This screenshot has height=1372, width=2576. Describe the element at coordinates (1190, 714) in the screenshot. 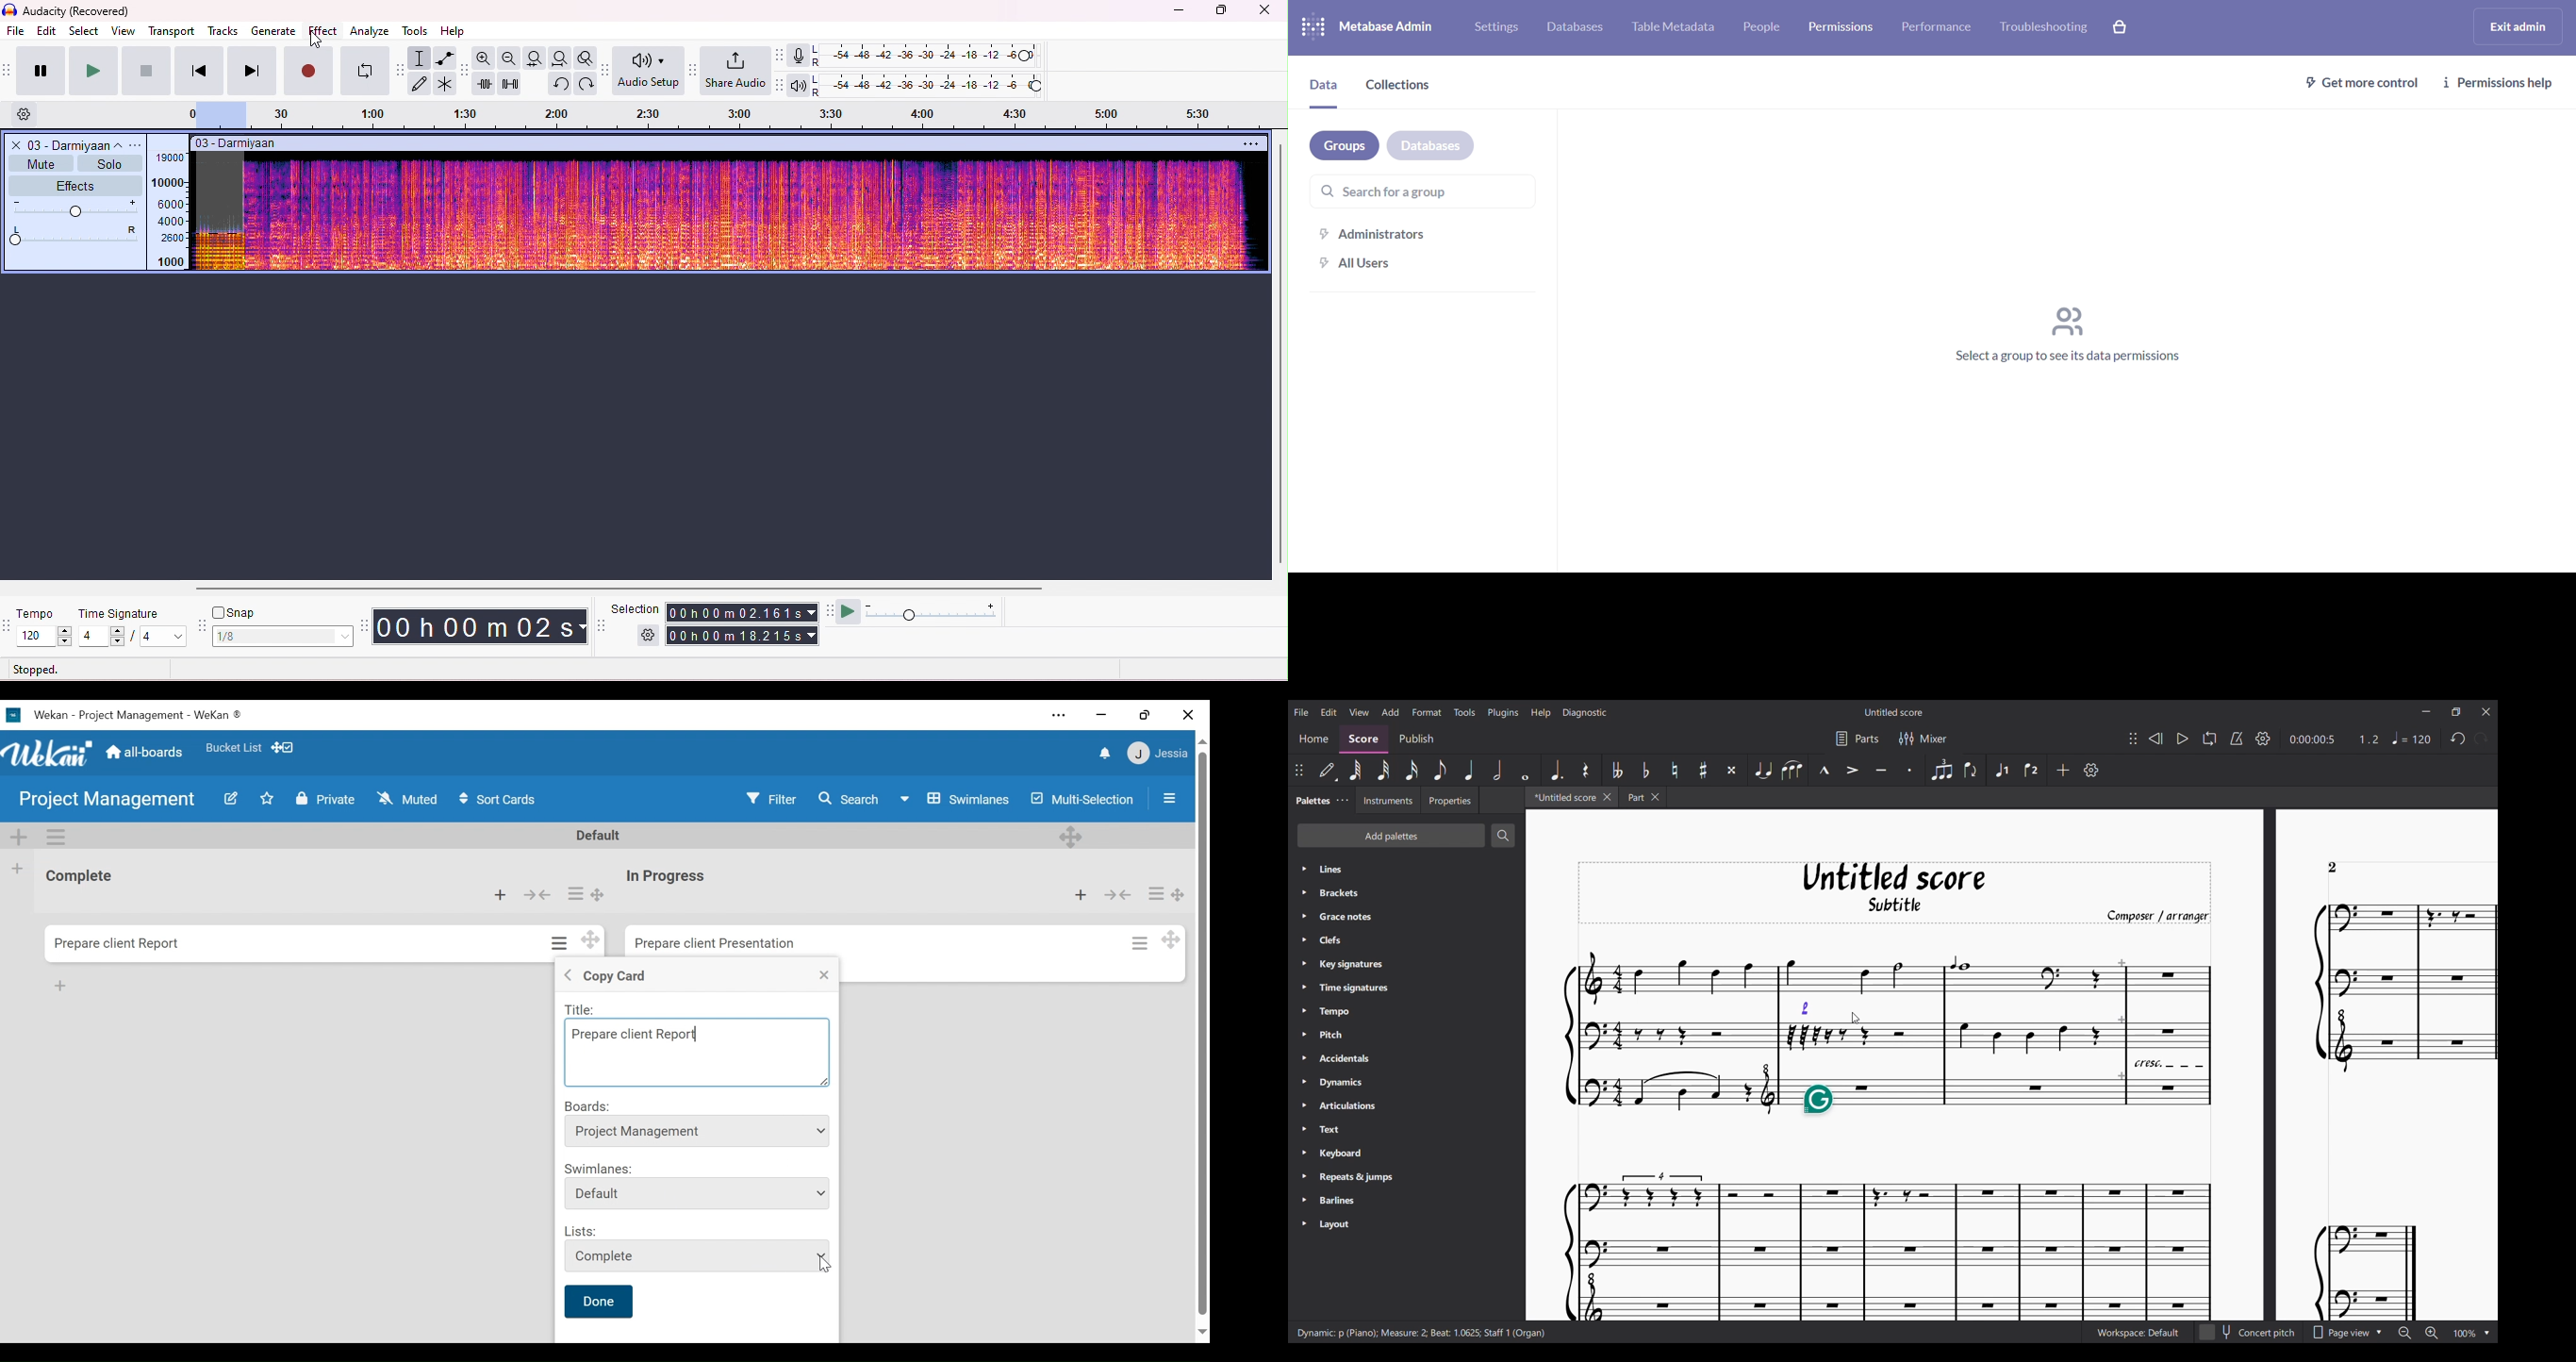

I see `Close` at that location.